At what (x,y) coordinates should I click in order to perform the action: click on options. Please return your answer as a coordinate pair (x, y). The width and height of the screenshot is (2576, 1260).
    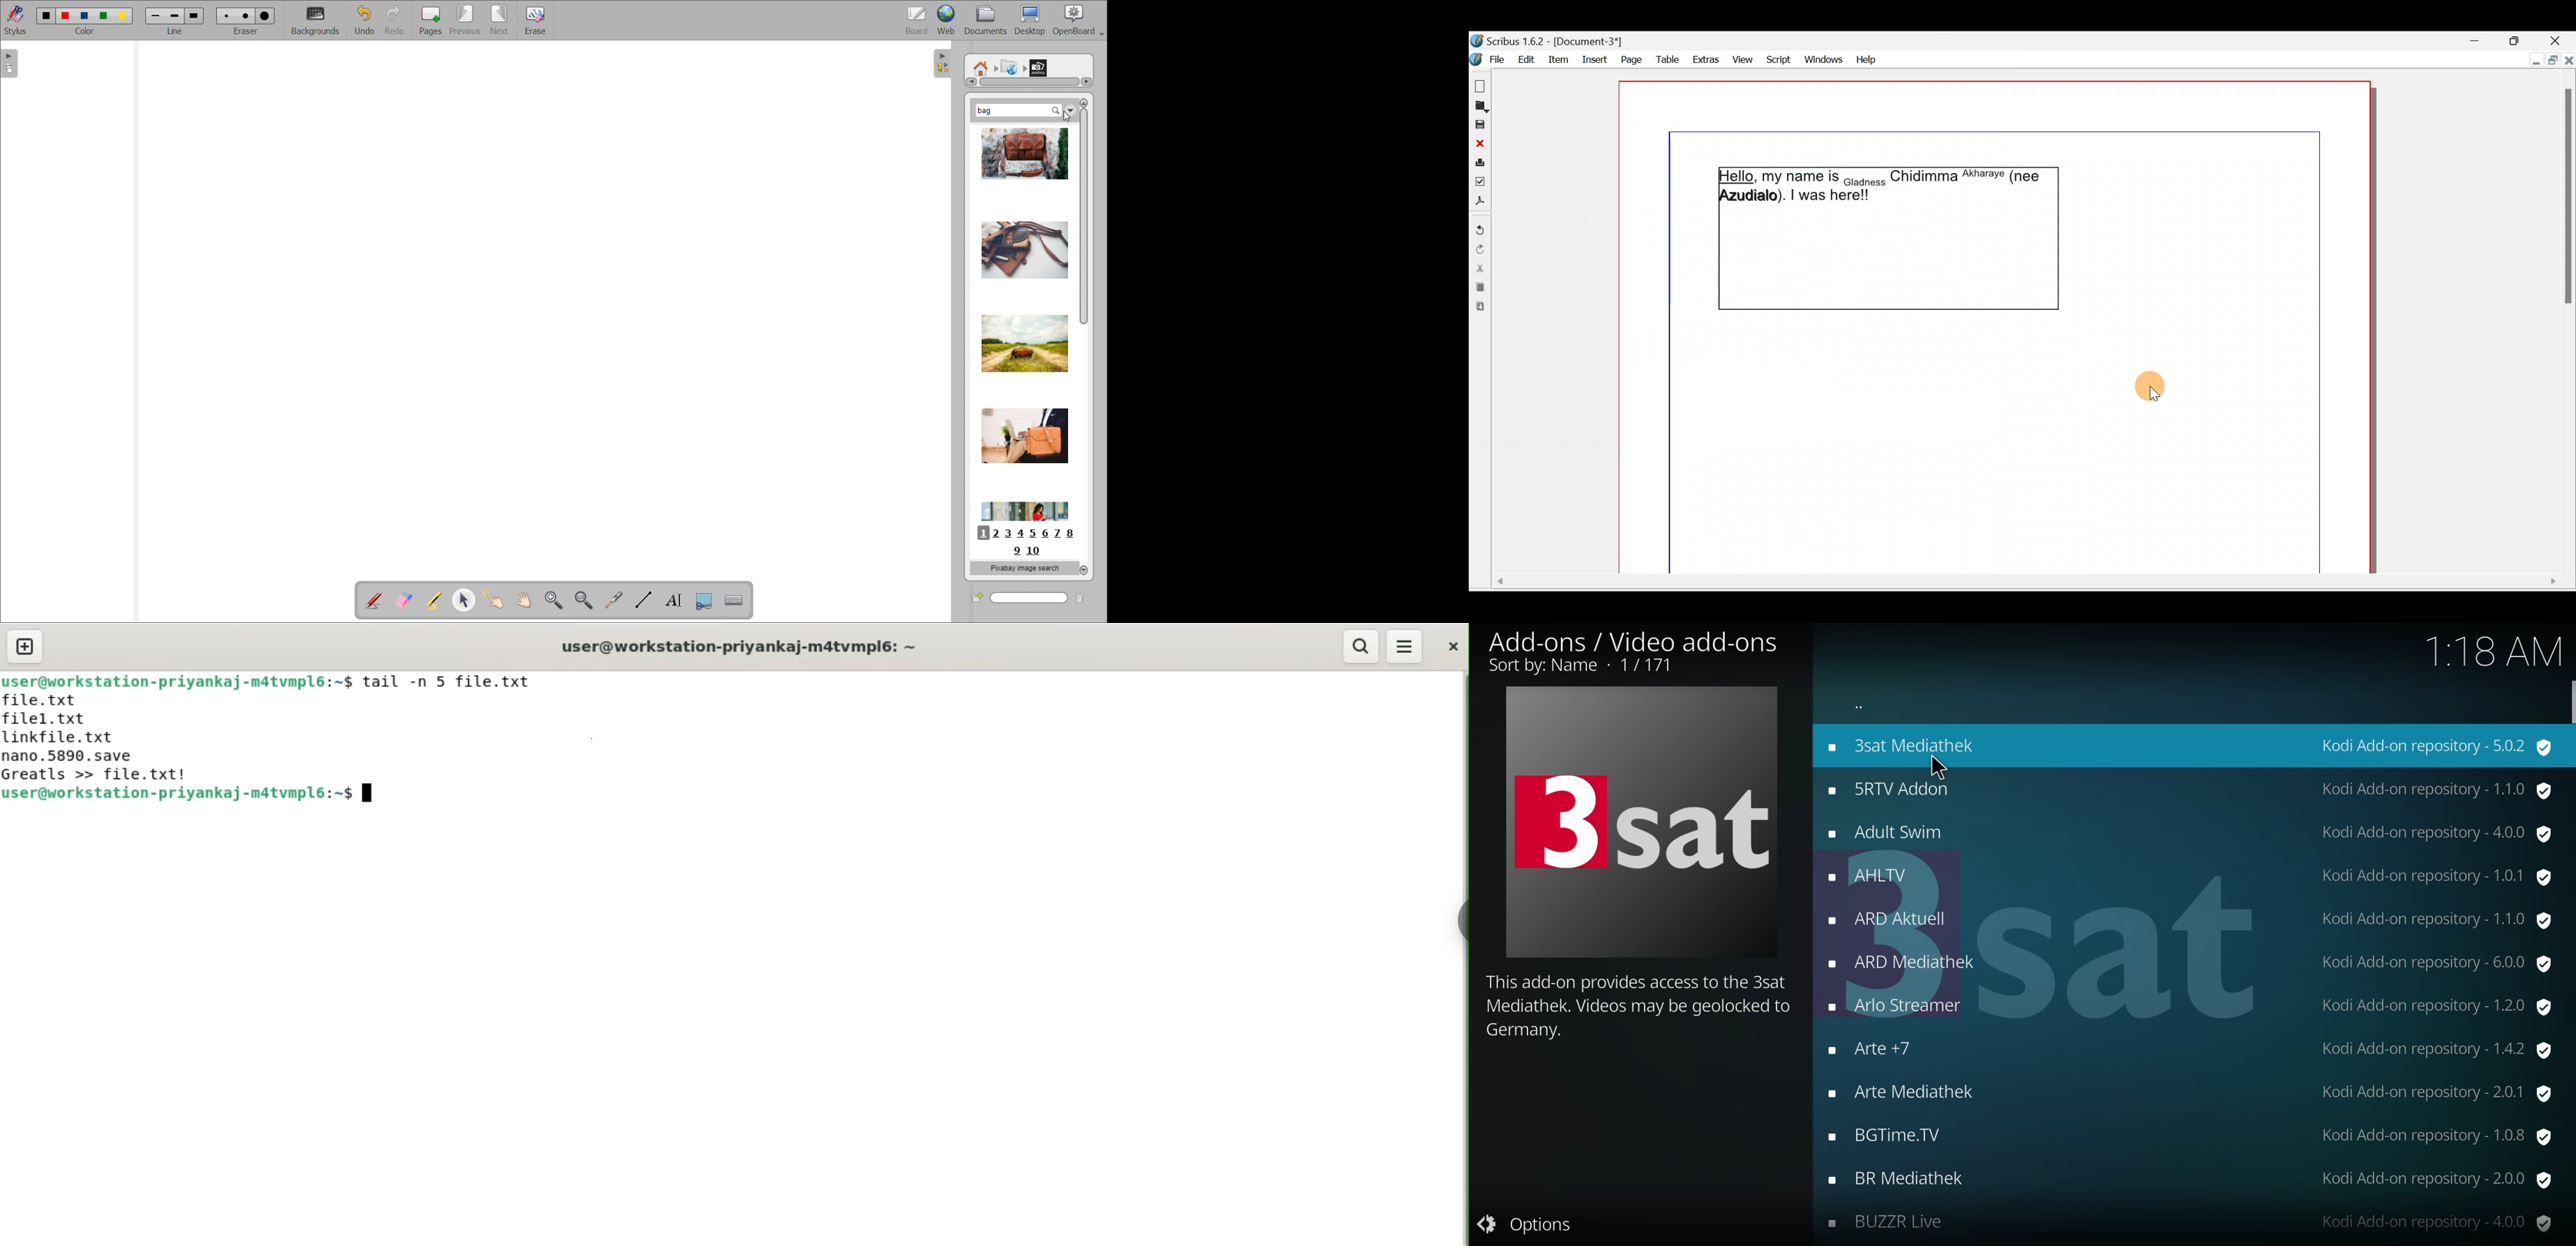
    Looking at the image, I should click on (1530, 1222).